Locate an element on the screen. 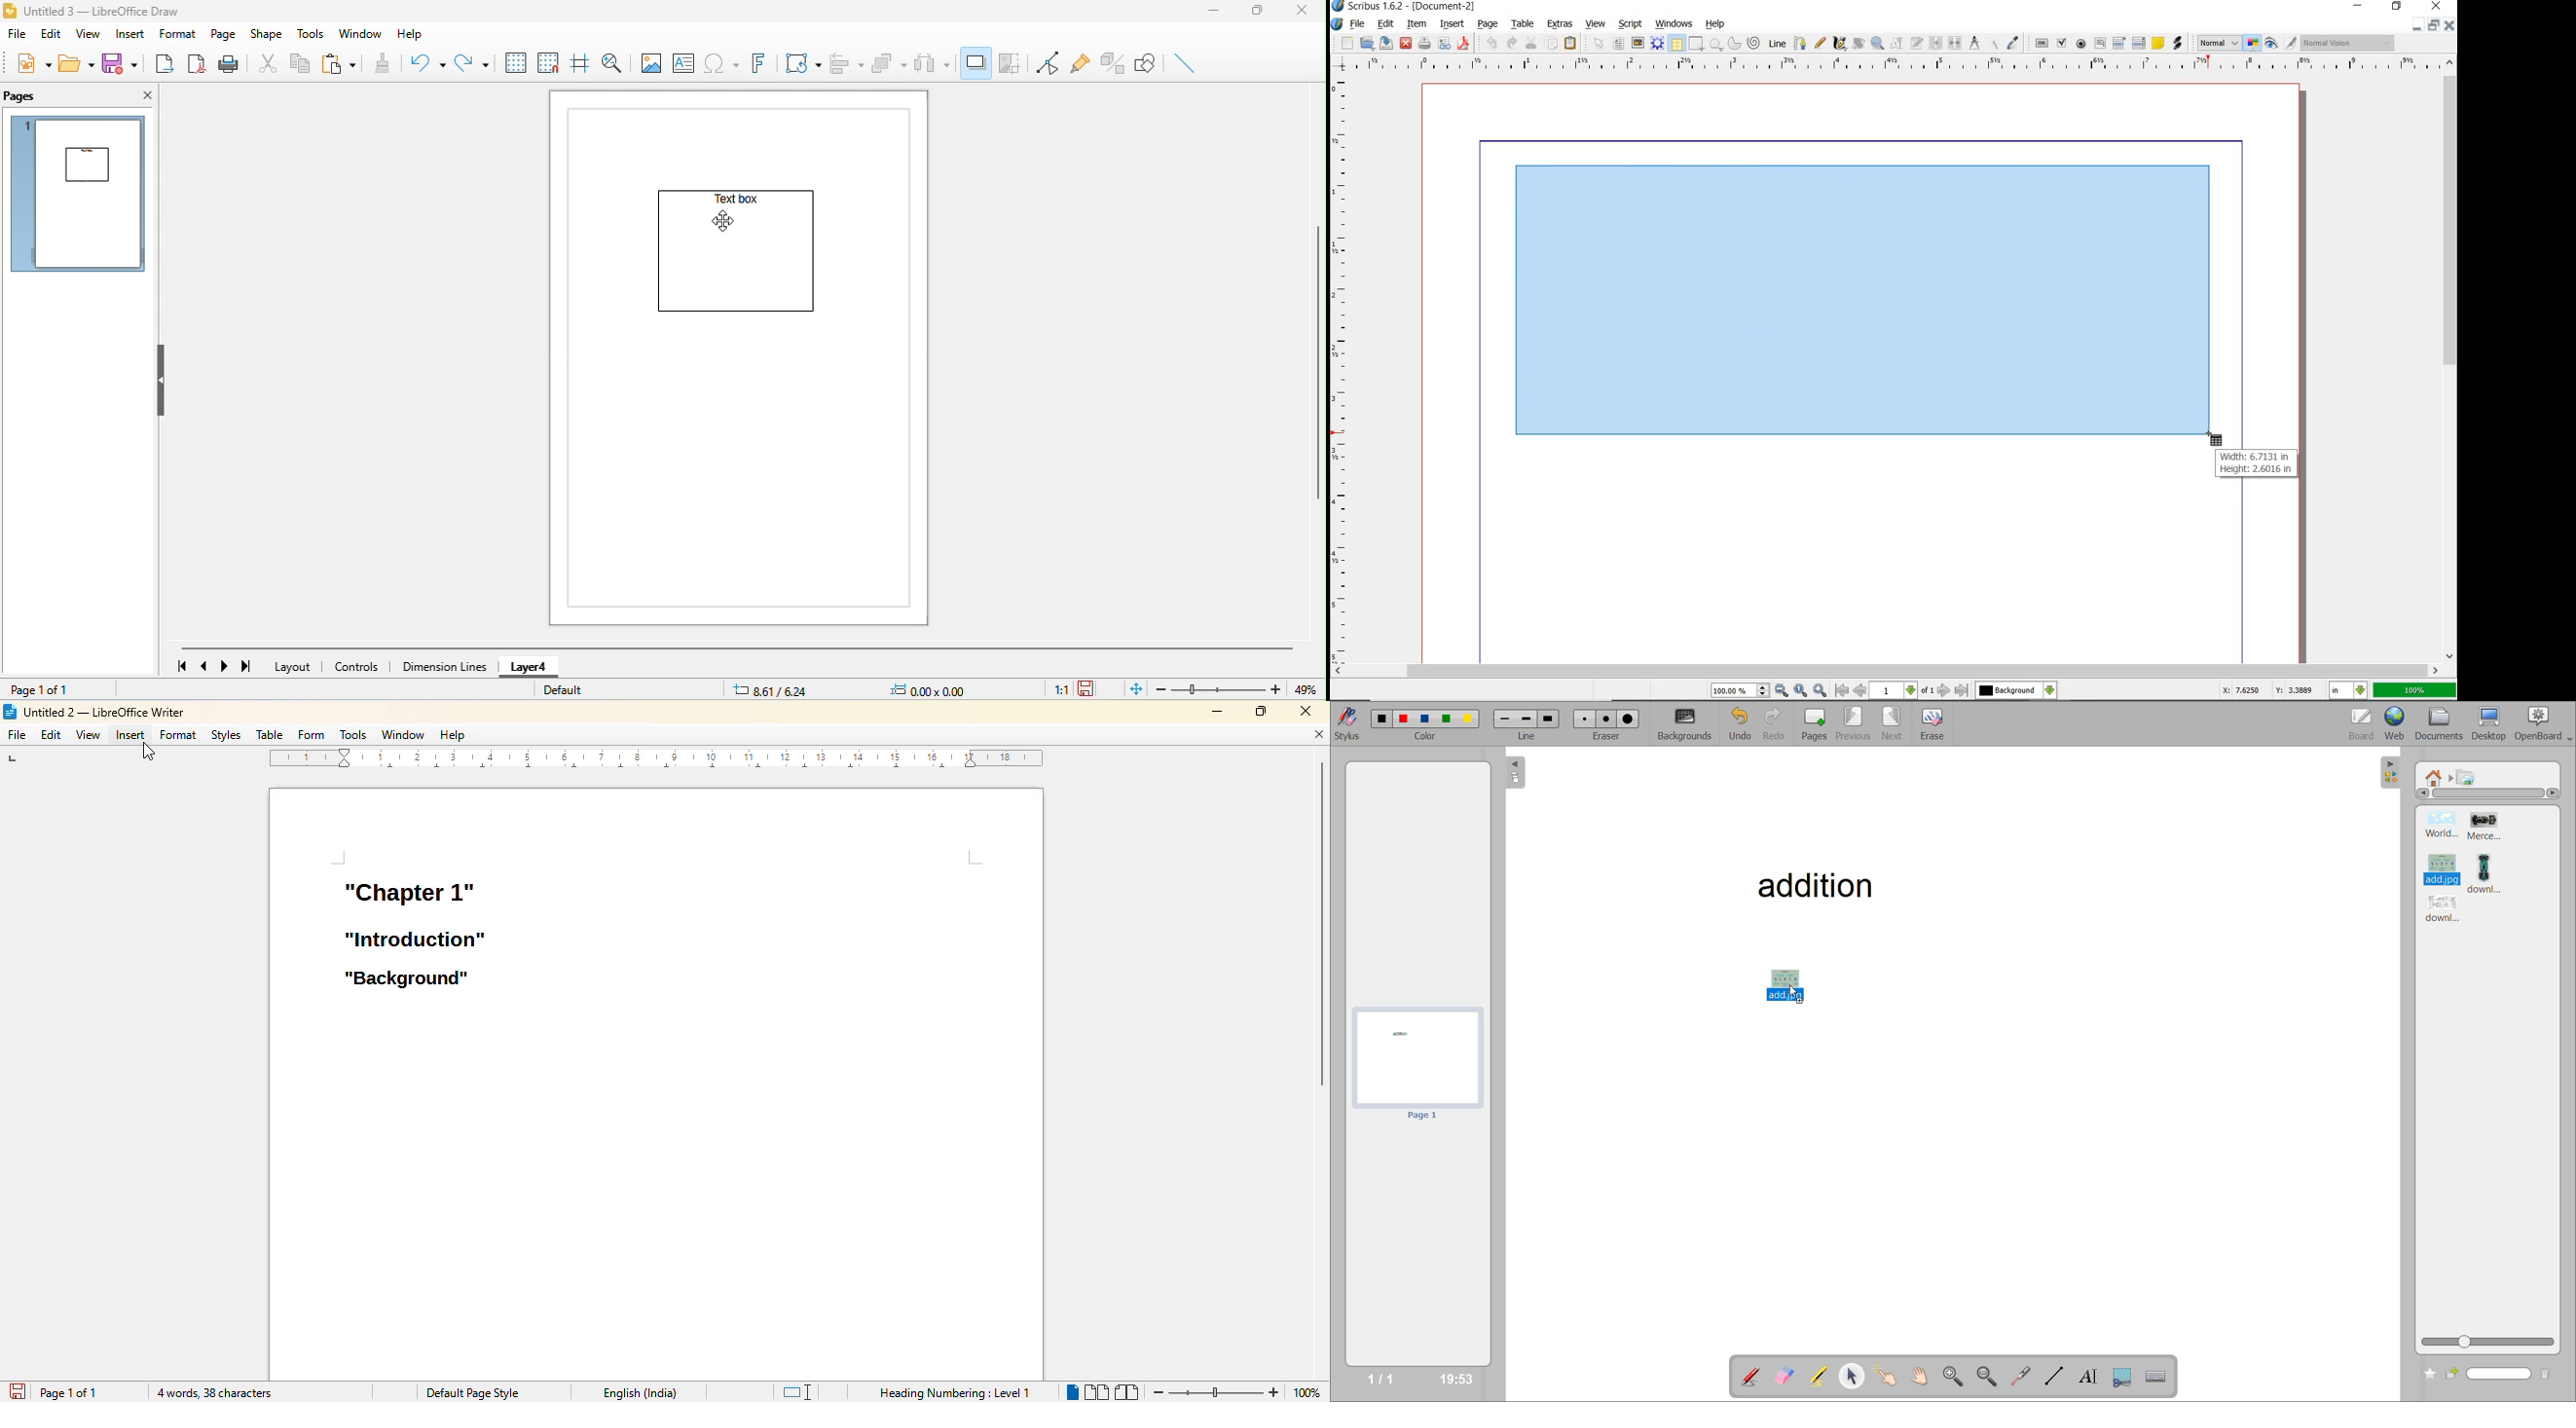  zoom out is located at coordinates (1157, 1393).